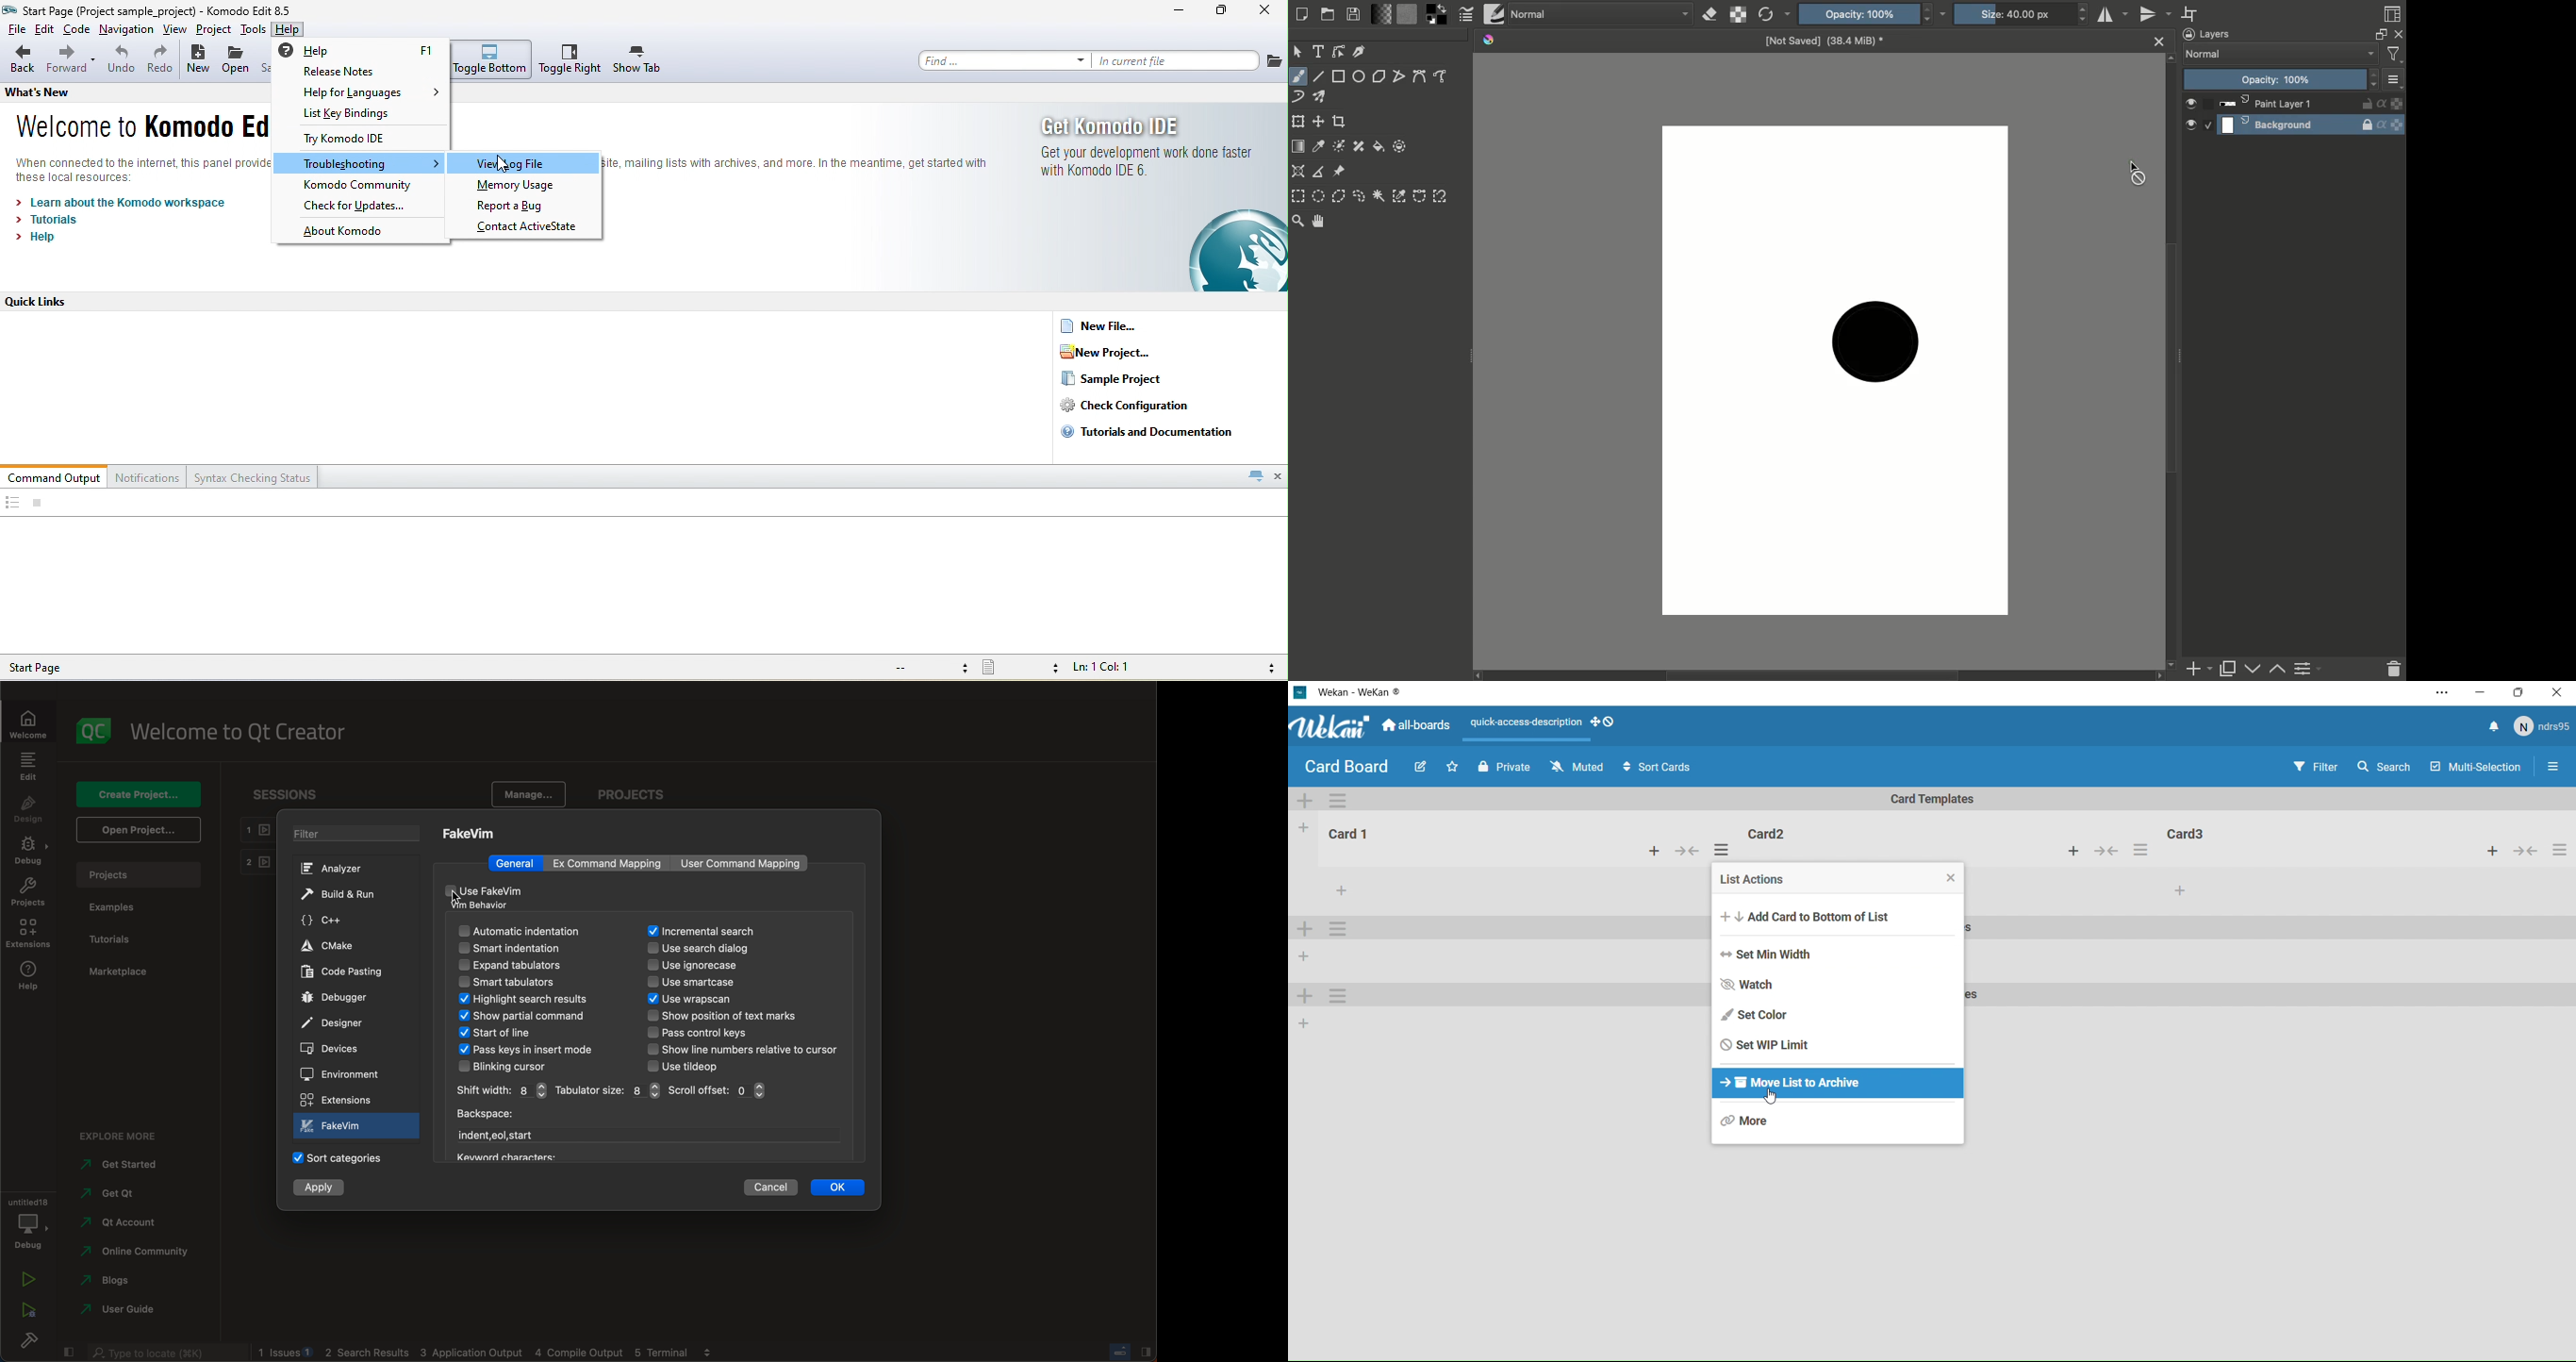 The width and height of the screenshot is (2576, 1372). Describe the element at coordinates (523, 1017) in the screenshot. I see `show command` at that location.